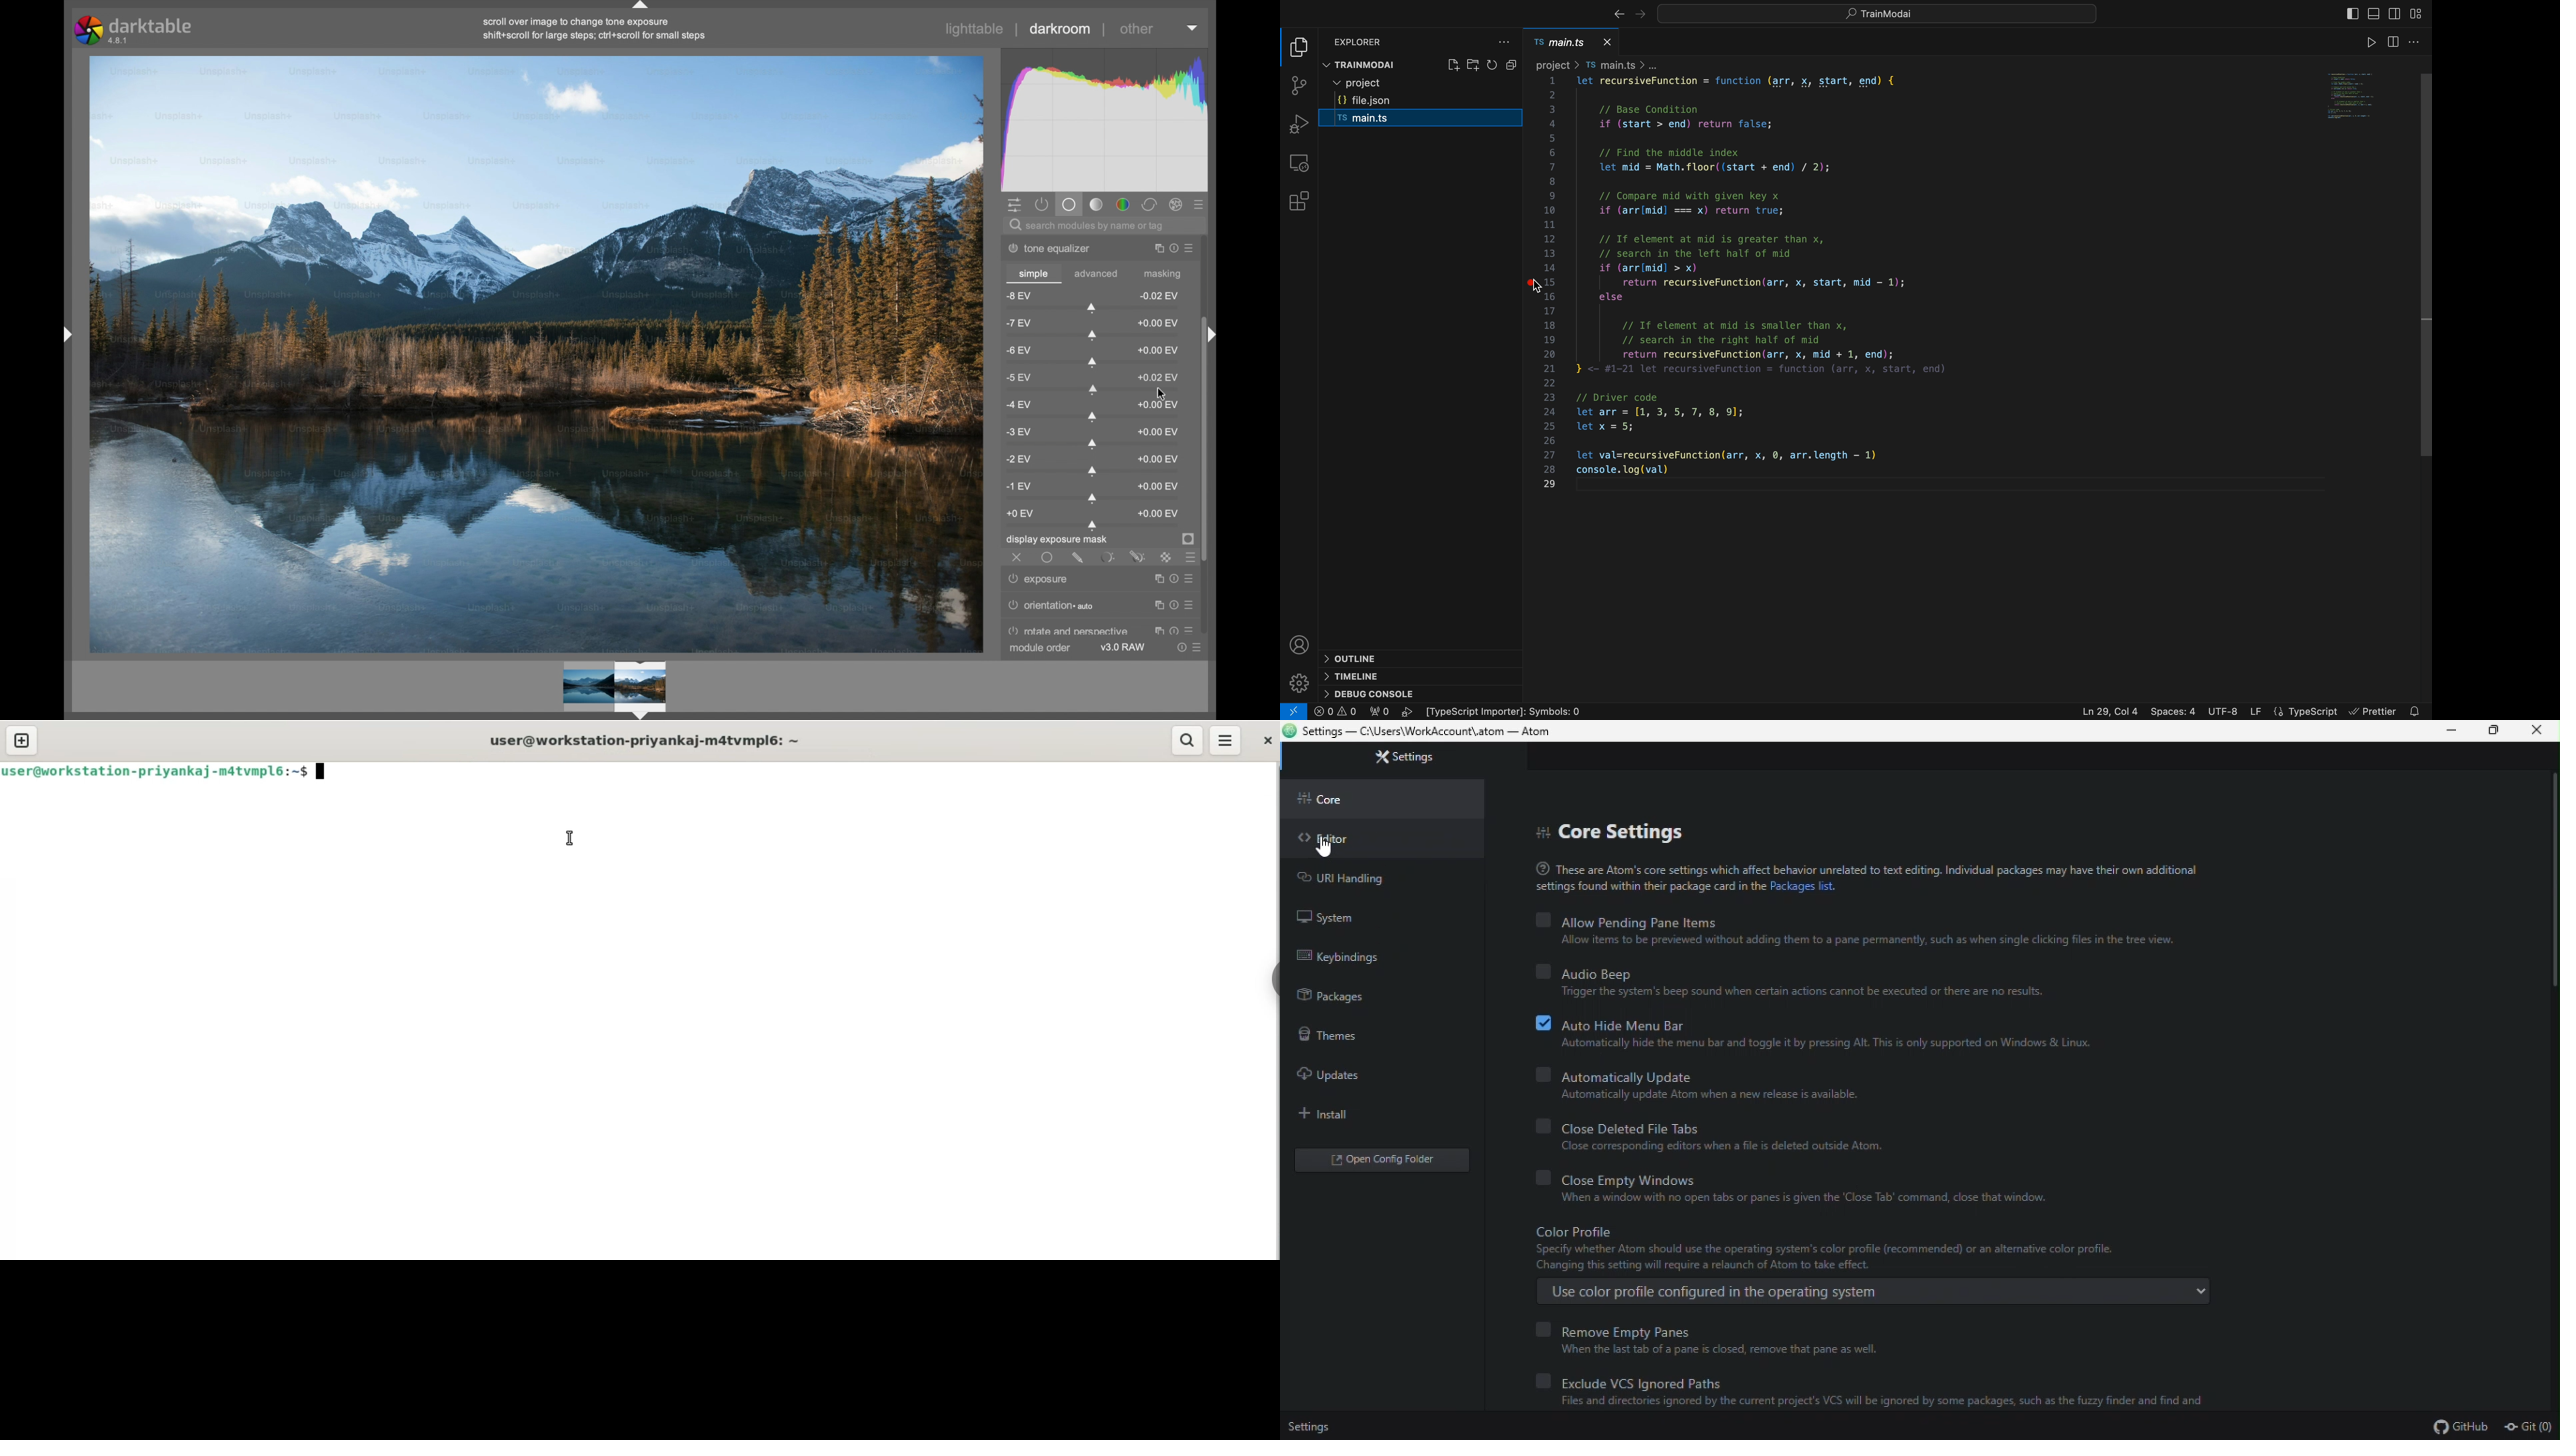 This screenshot has height=1456, width=2576. What do you see at coordinates (1228, 741) in the screenshot?
I see `menu` at bounding box center [1228, 741].